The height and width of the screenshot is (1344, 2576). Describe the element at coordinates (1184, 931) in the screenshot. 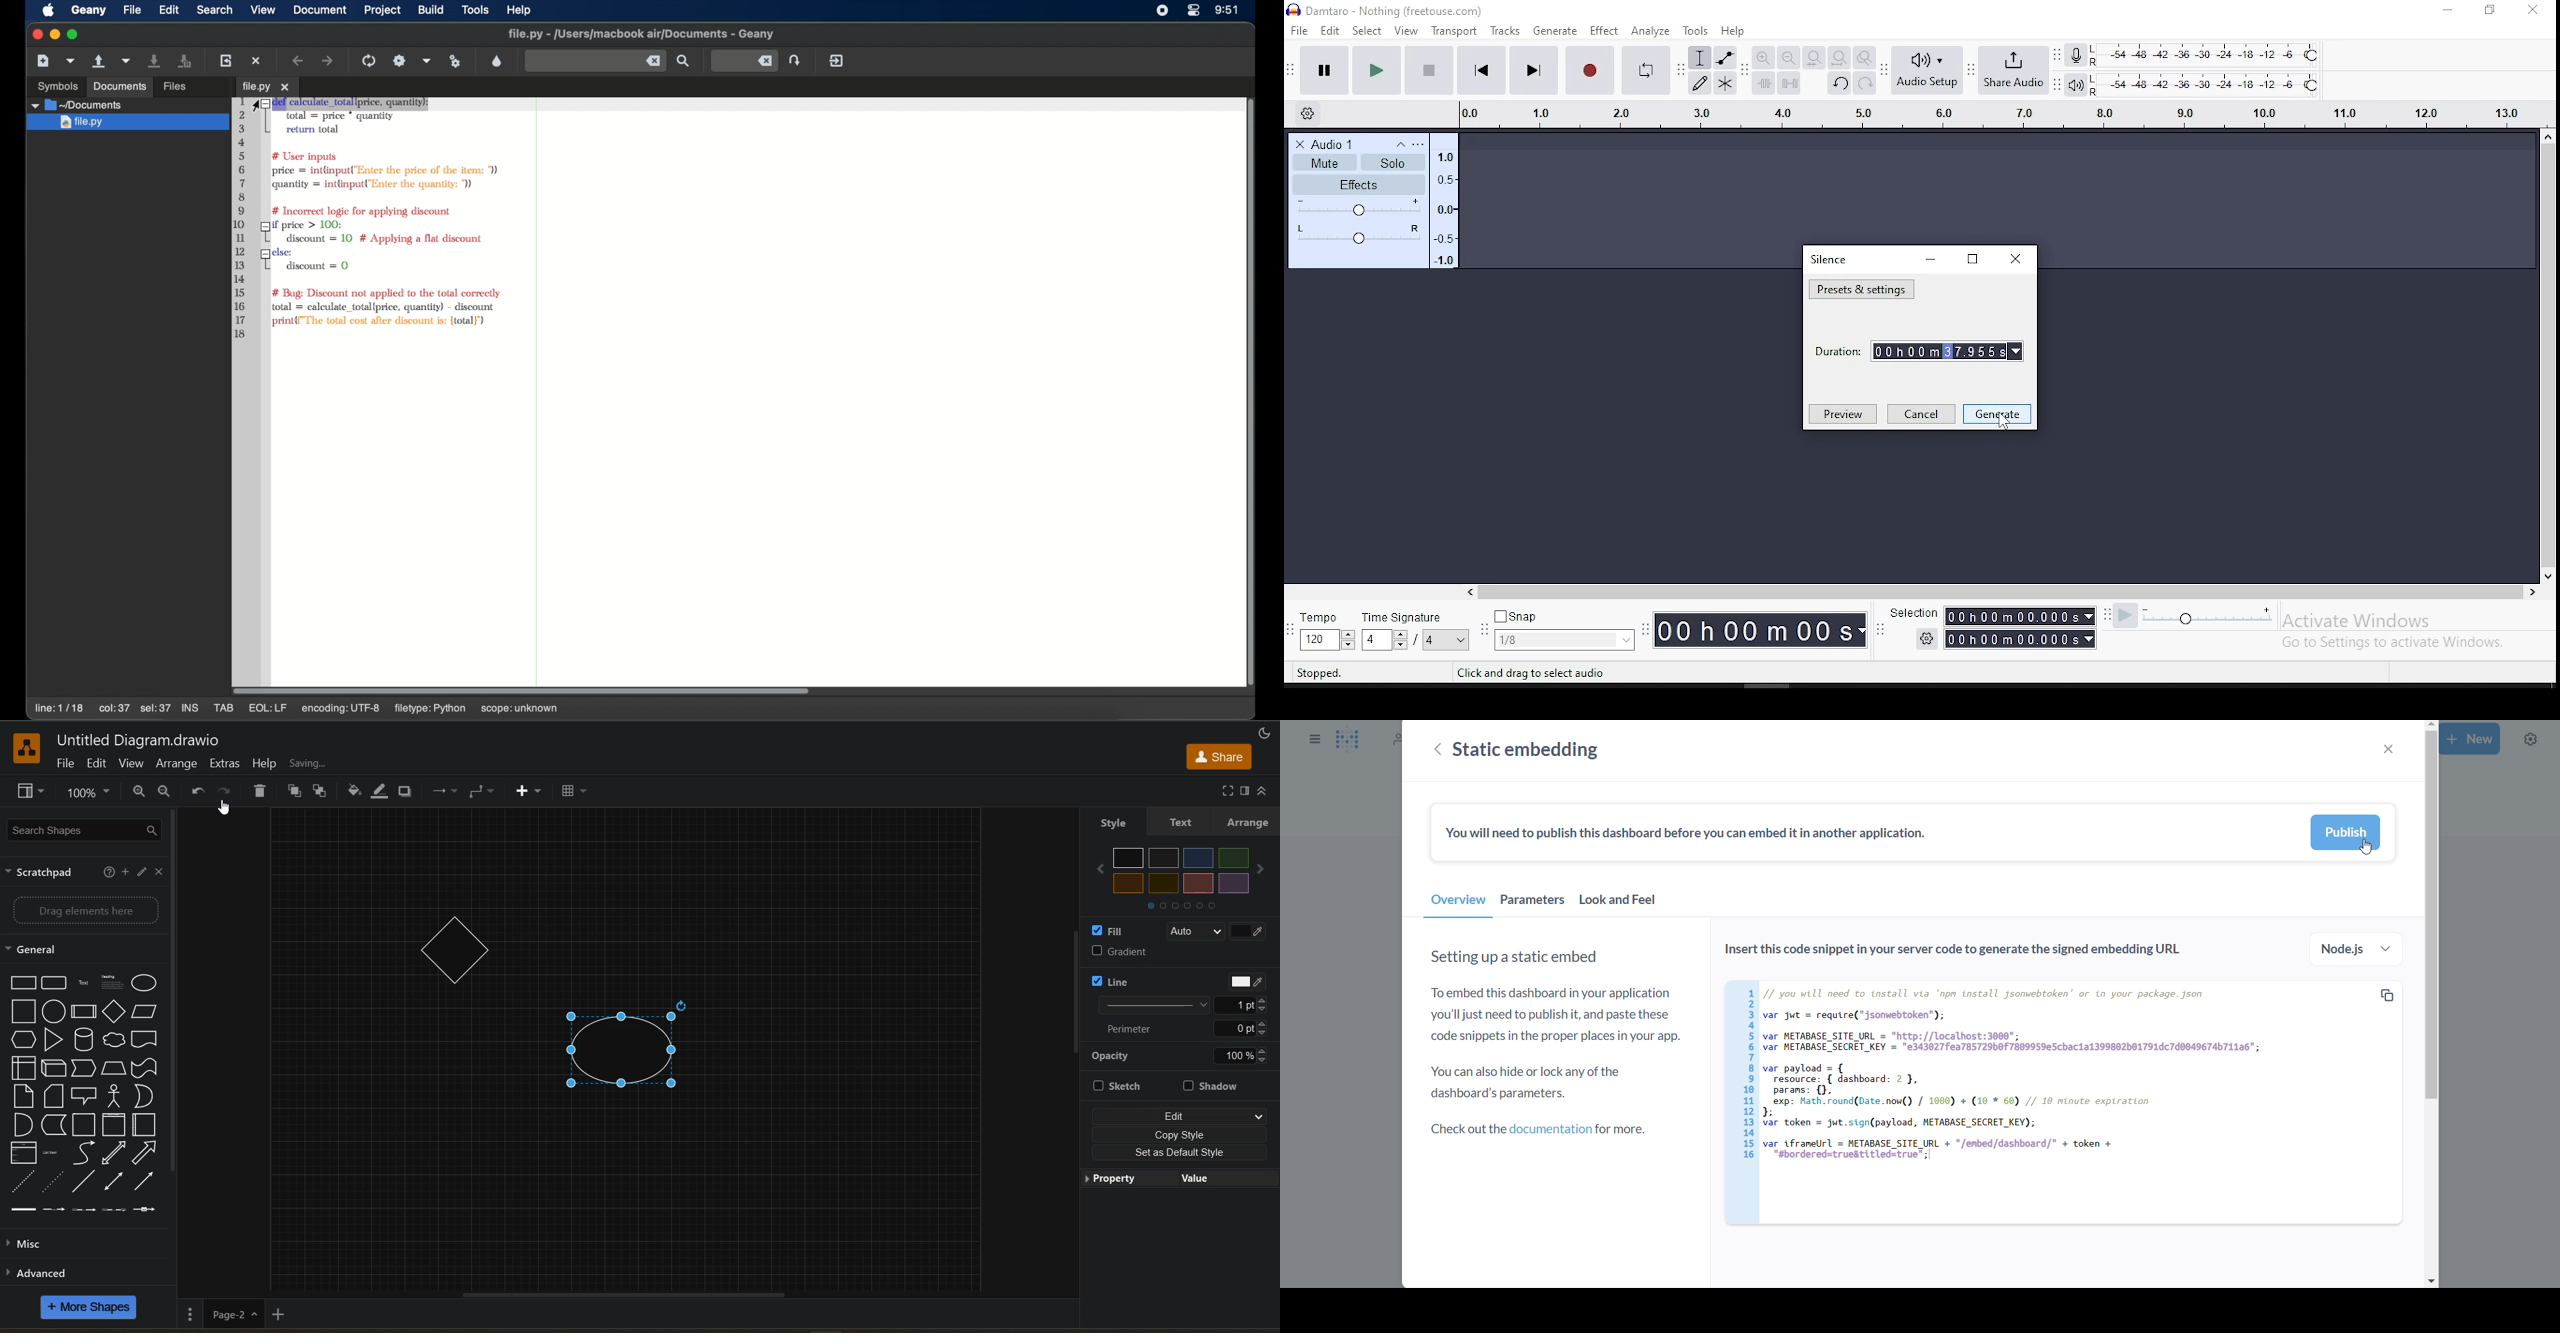

I see `fill` at that location.